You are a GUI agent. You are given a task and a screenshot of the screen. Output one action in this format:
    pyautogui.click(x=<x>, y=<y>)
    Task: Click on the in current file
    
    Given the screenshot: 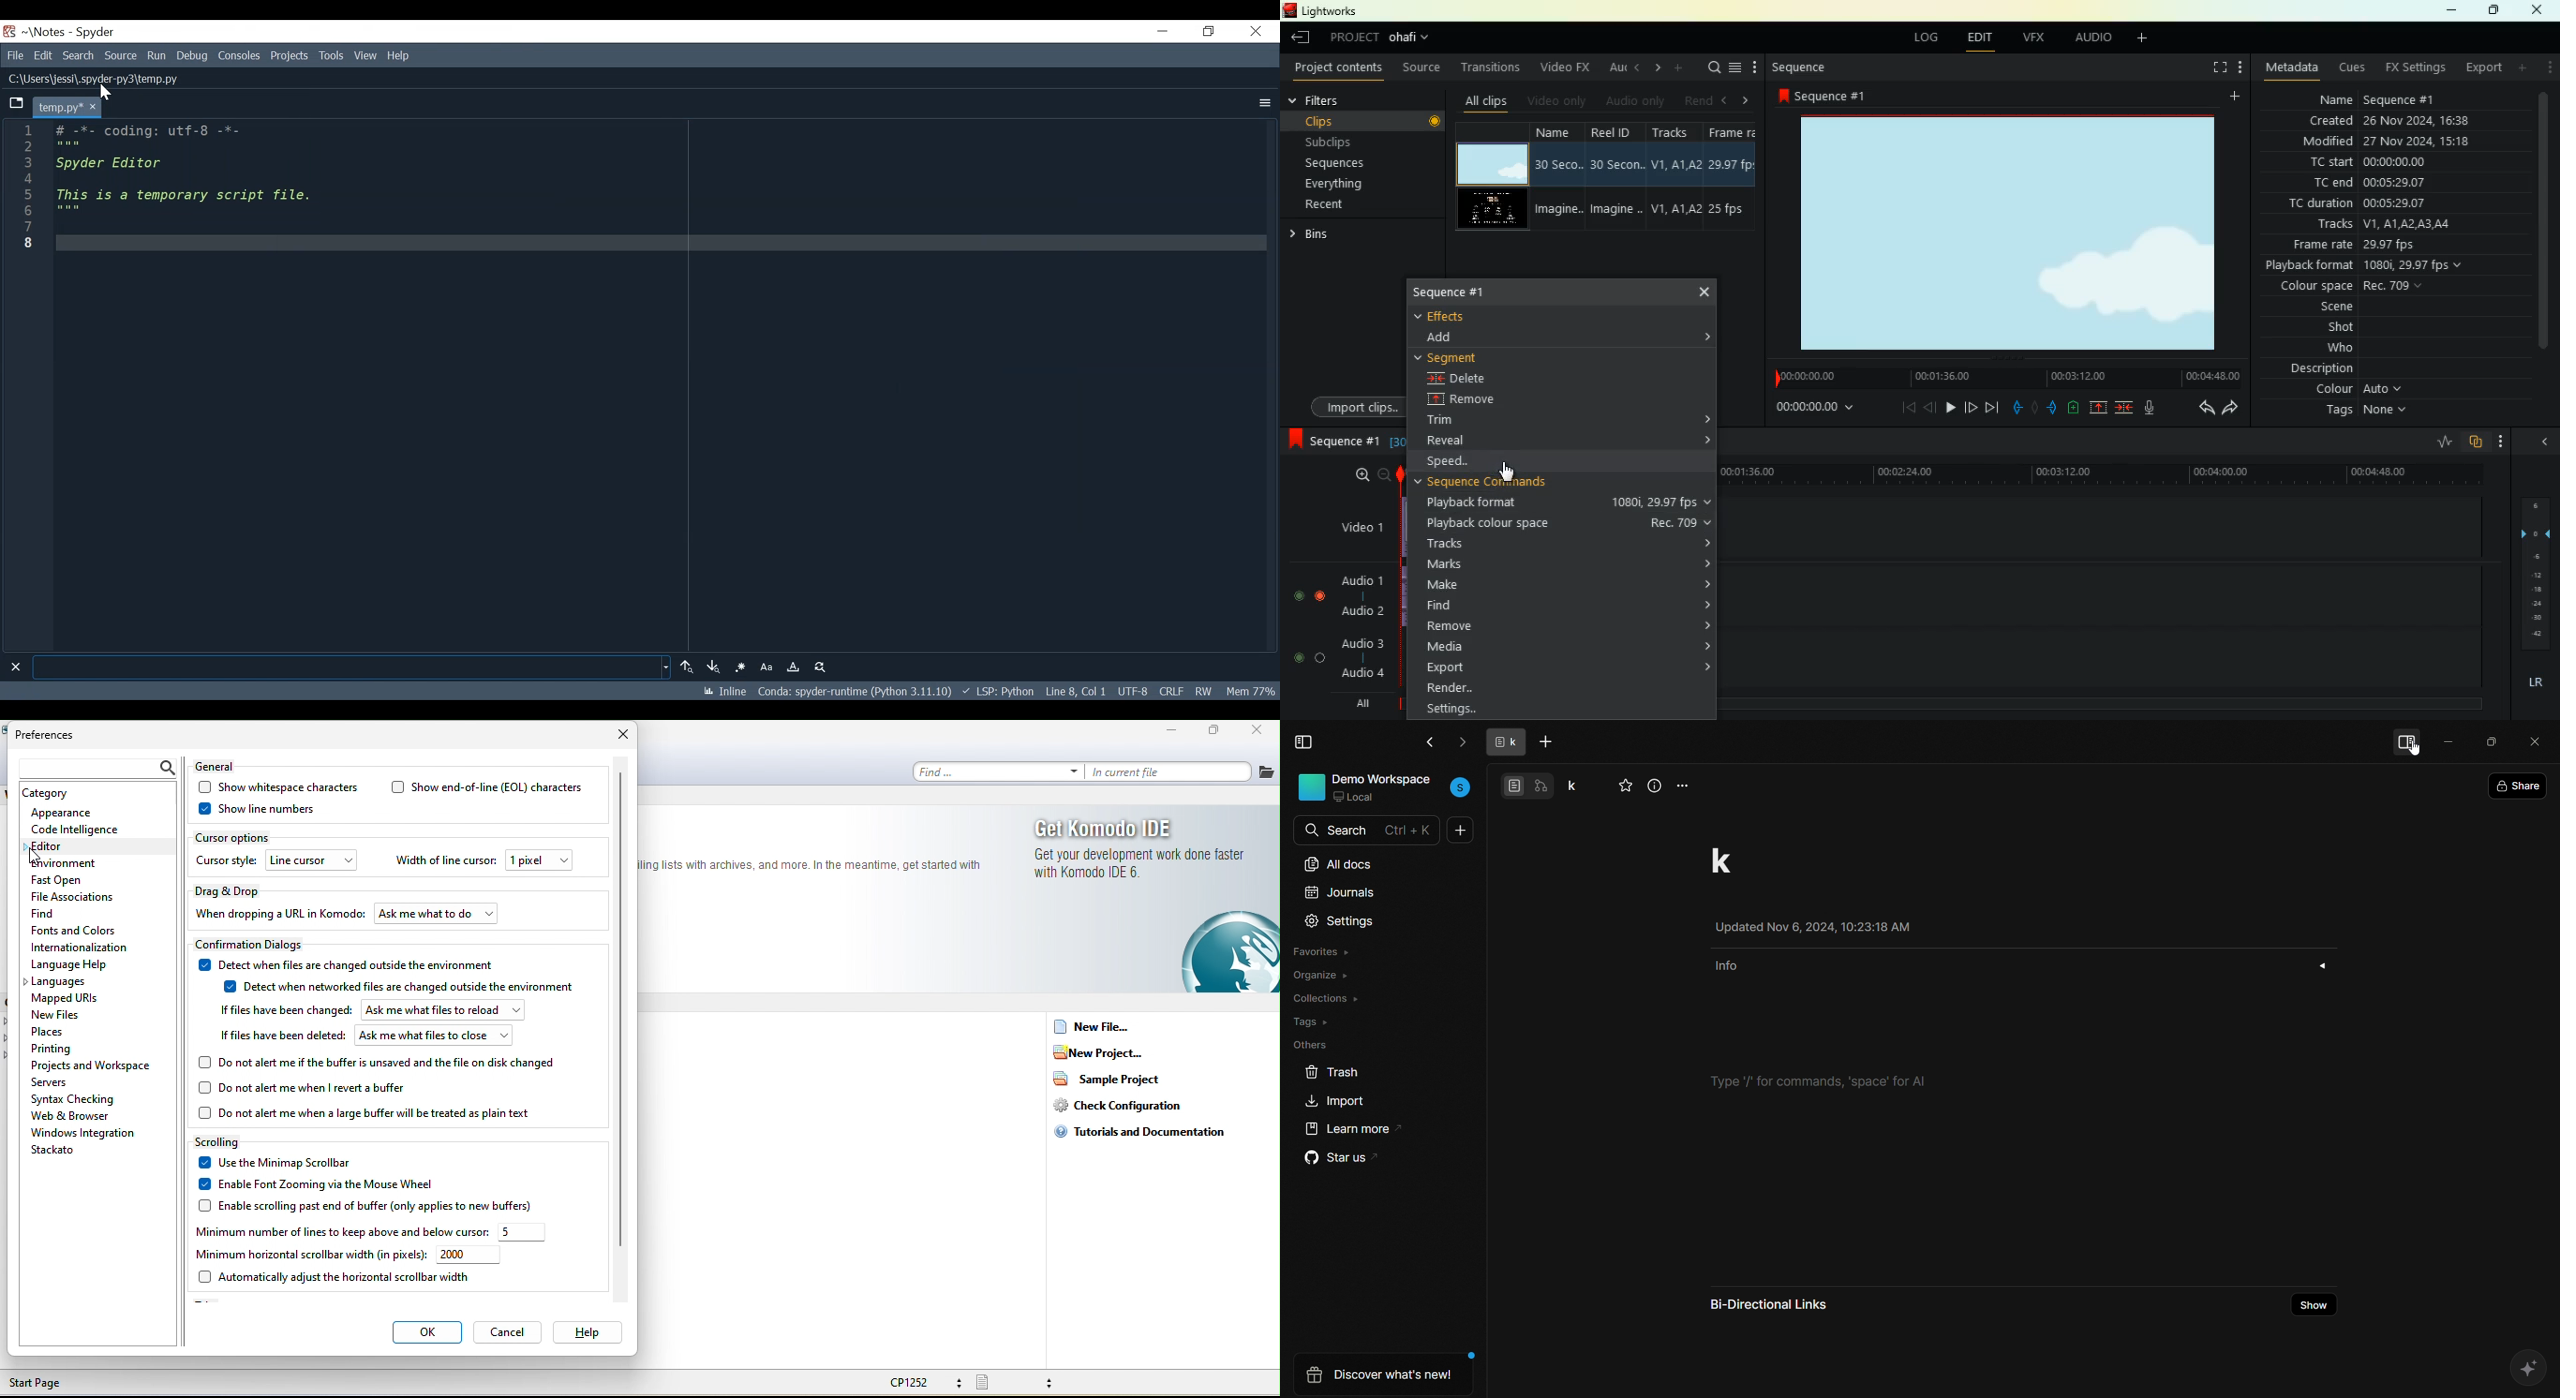 What is the action you would take?
    pyautogui.click(x=1171, y=771)
    